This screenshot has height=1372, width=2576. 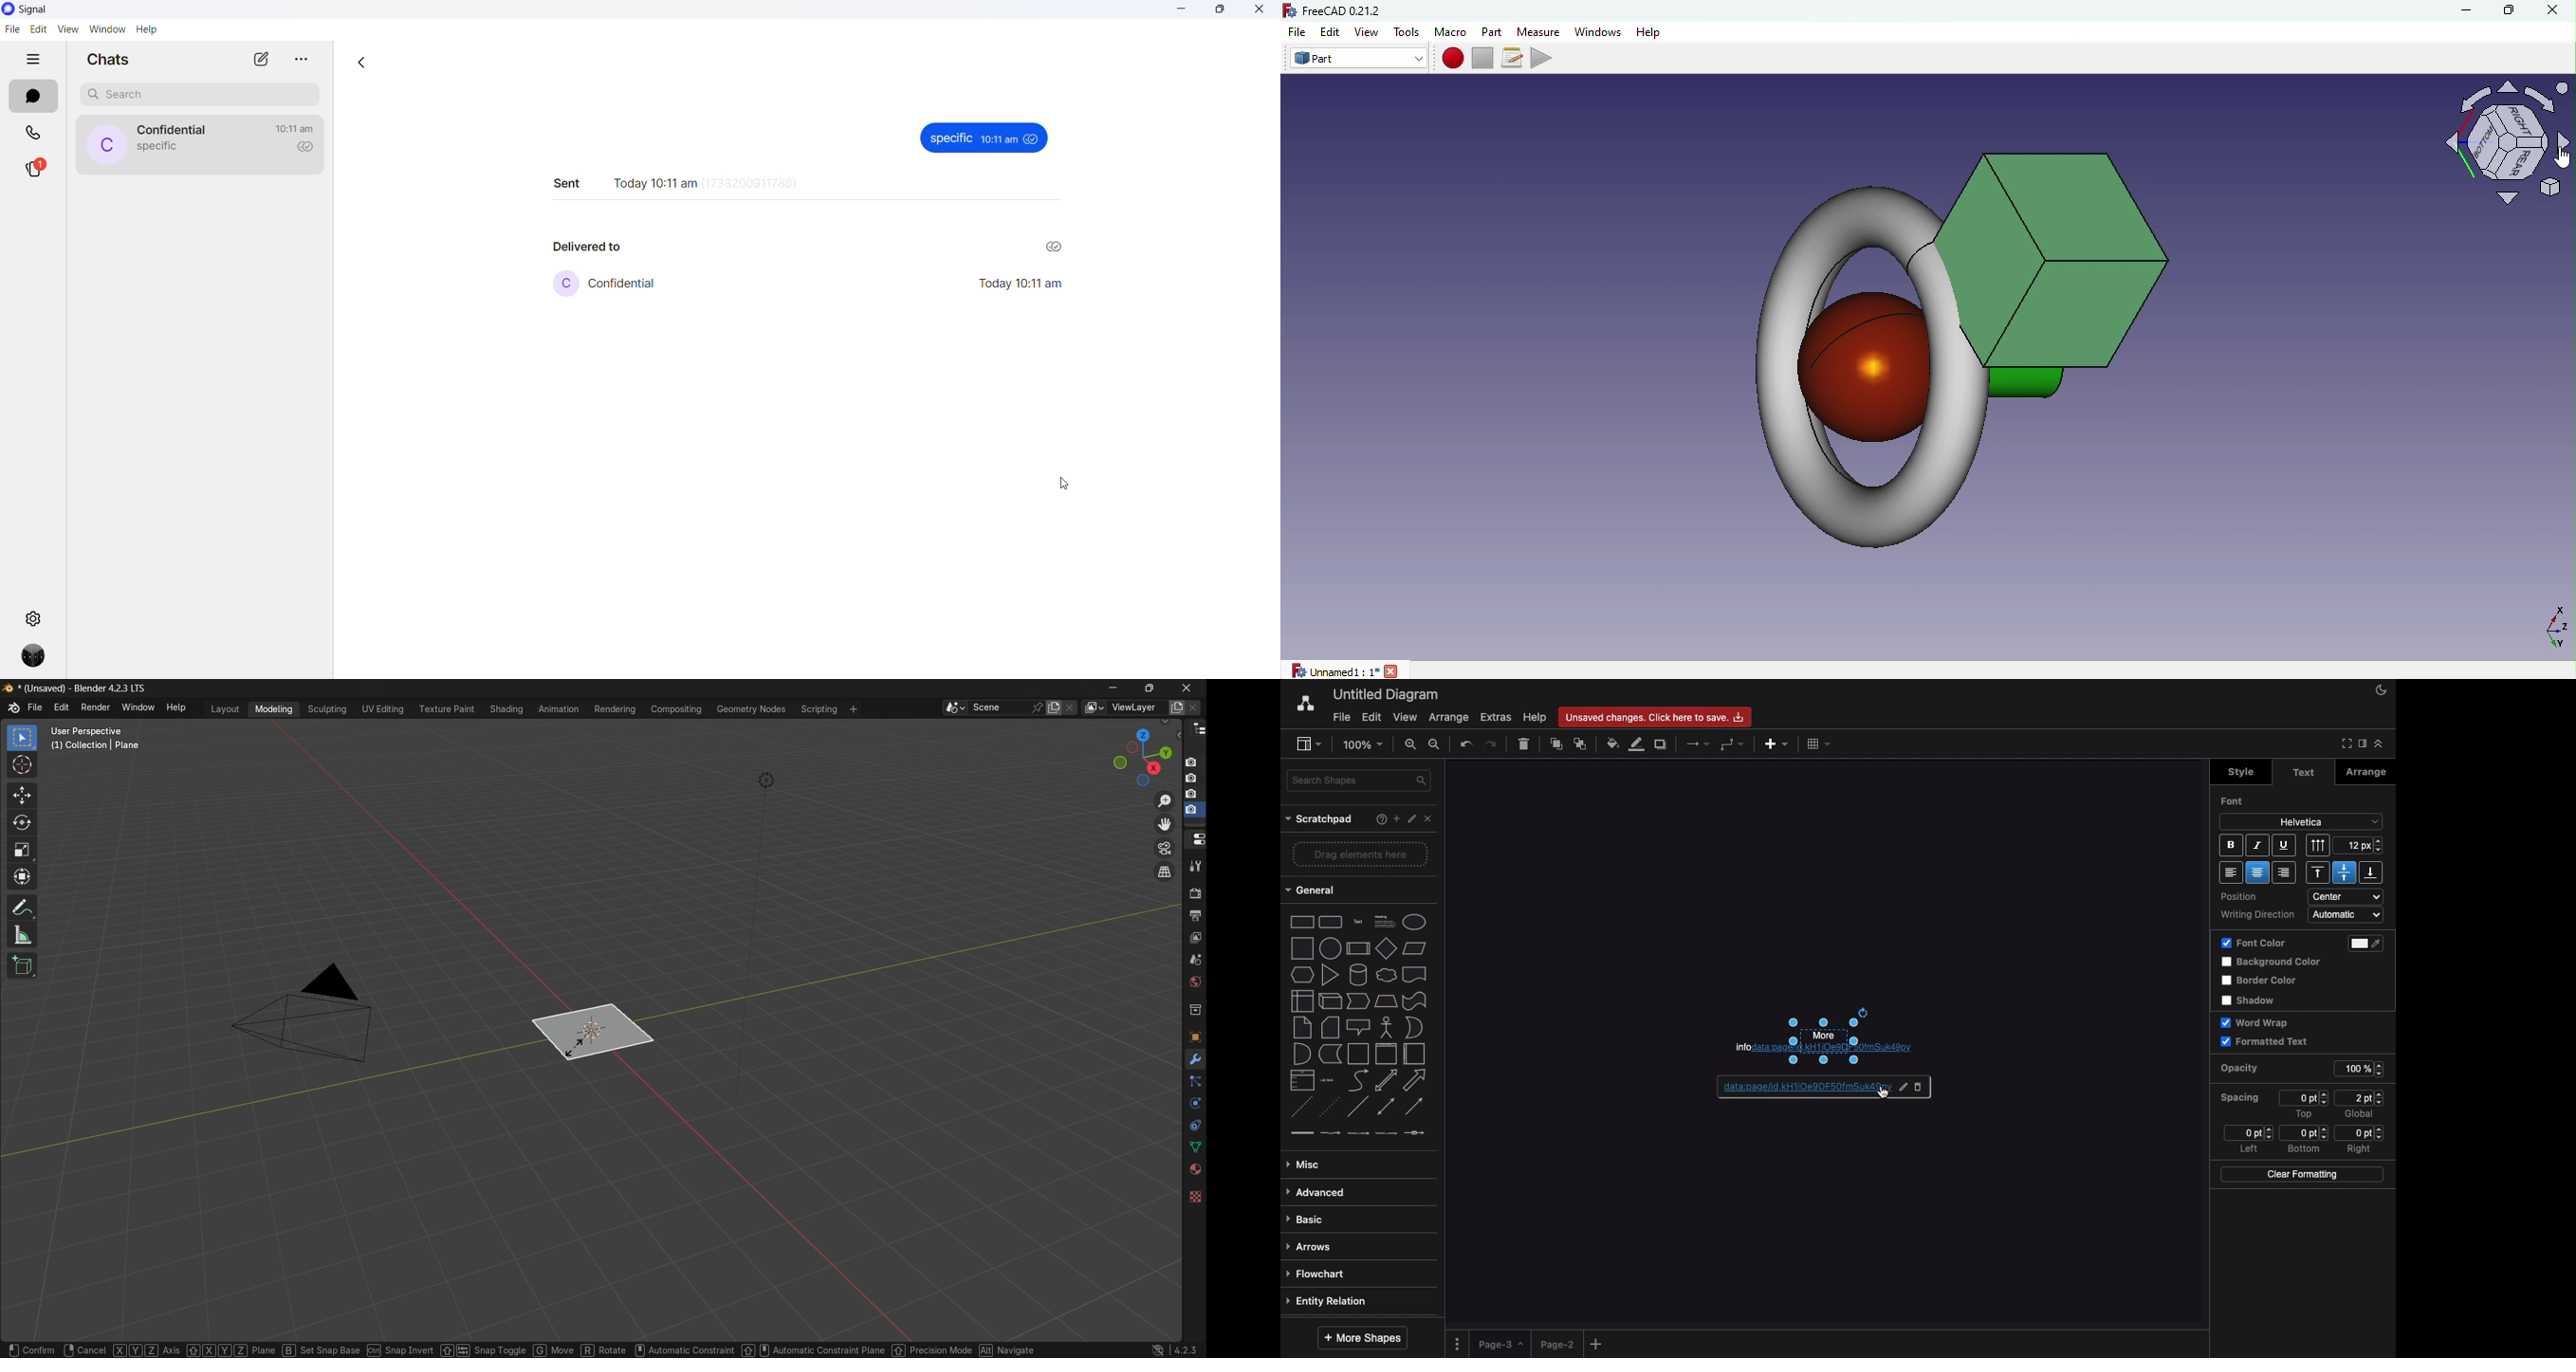 What do you see at coordinates (1387, 975) in the screenshot?
I see `cloud` at bounding box center [1387, 975].